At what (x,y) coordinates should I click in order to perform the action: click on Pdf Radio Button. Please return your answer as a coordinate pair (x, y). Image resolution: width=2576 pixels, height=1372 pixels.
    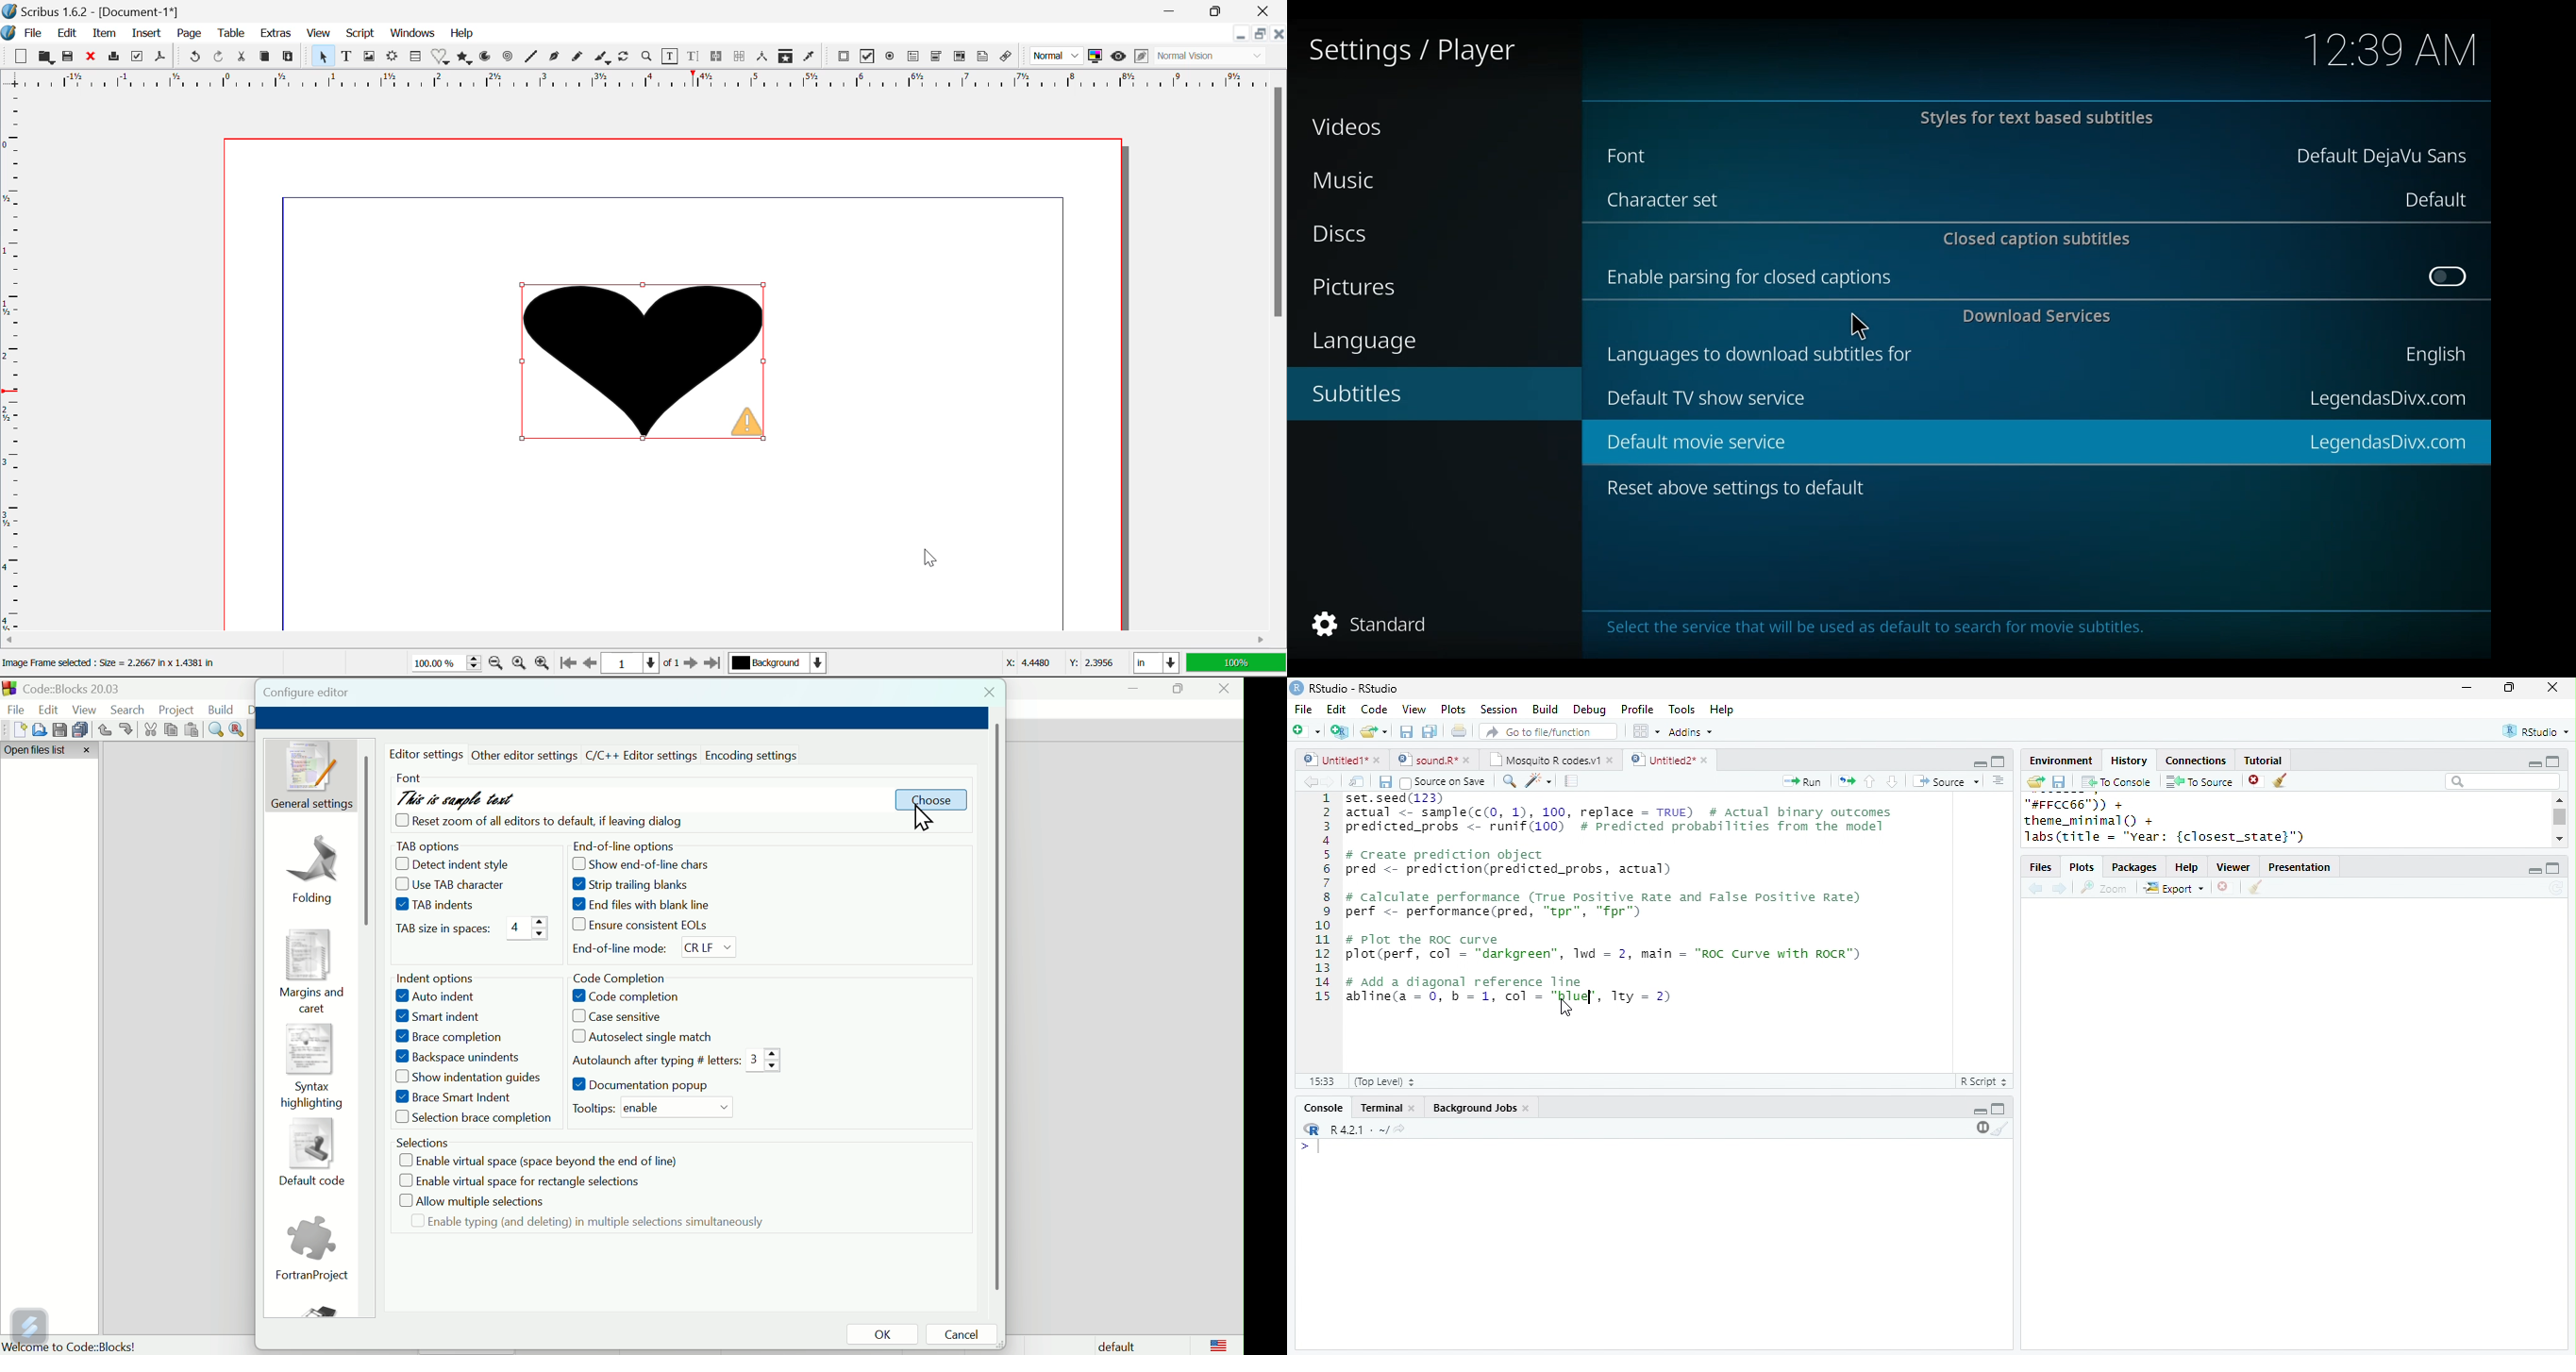
    Looking at the image, I should click on (892, 58).